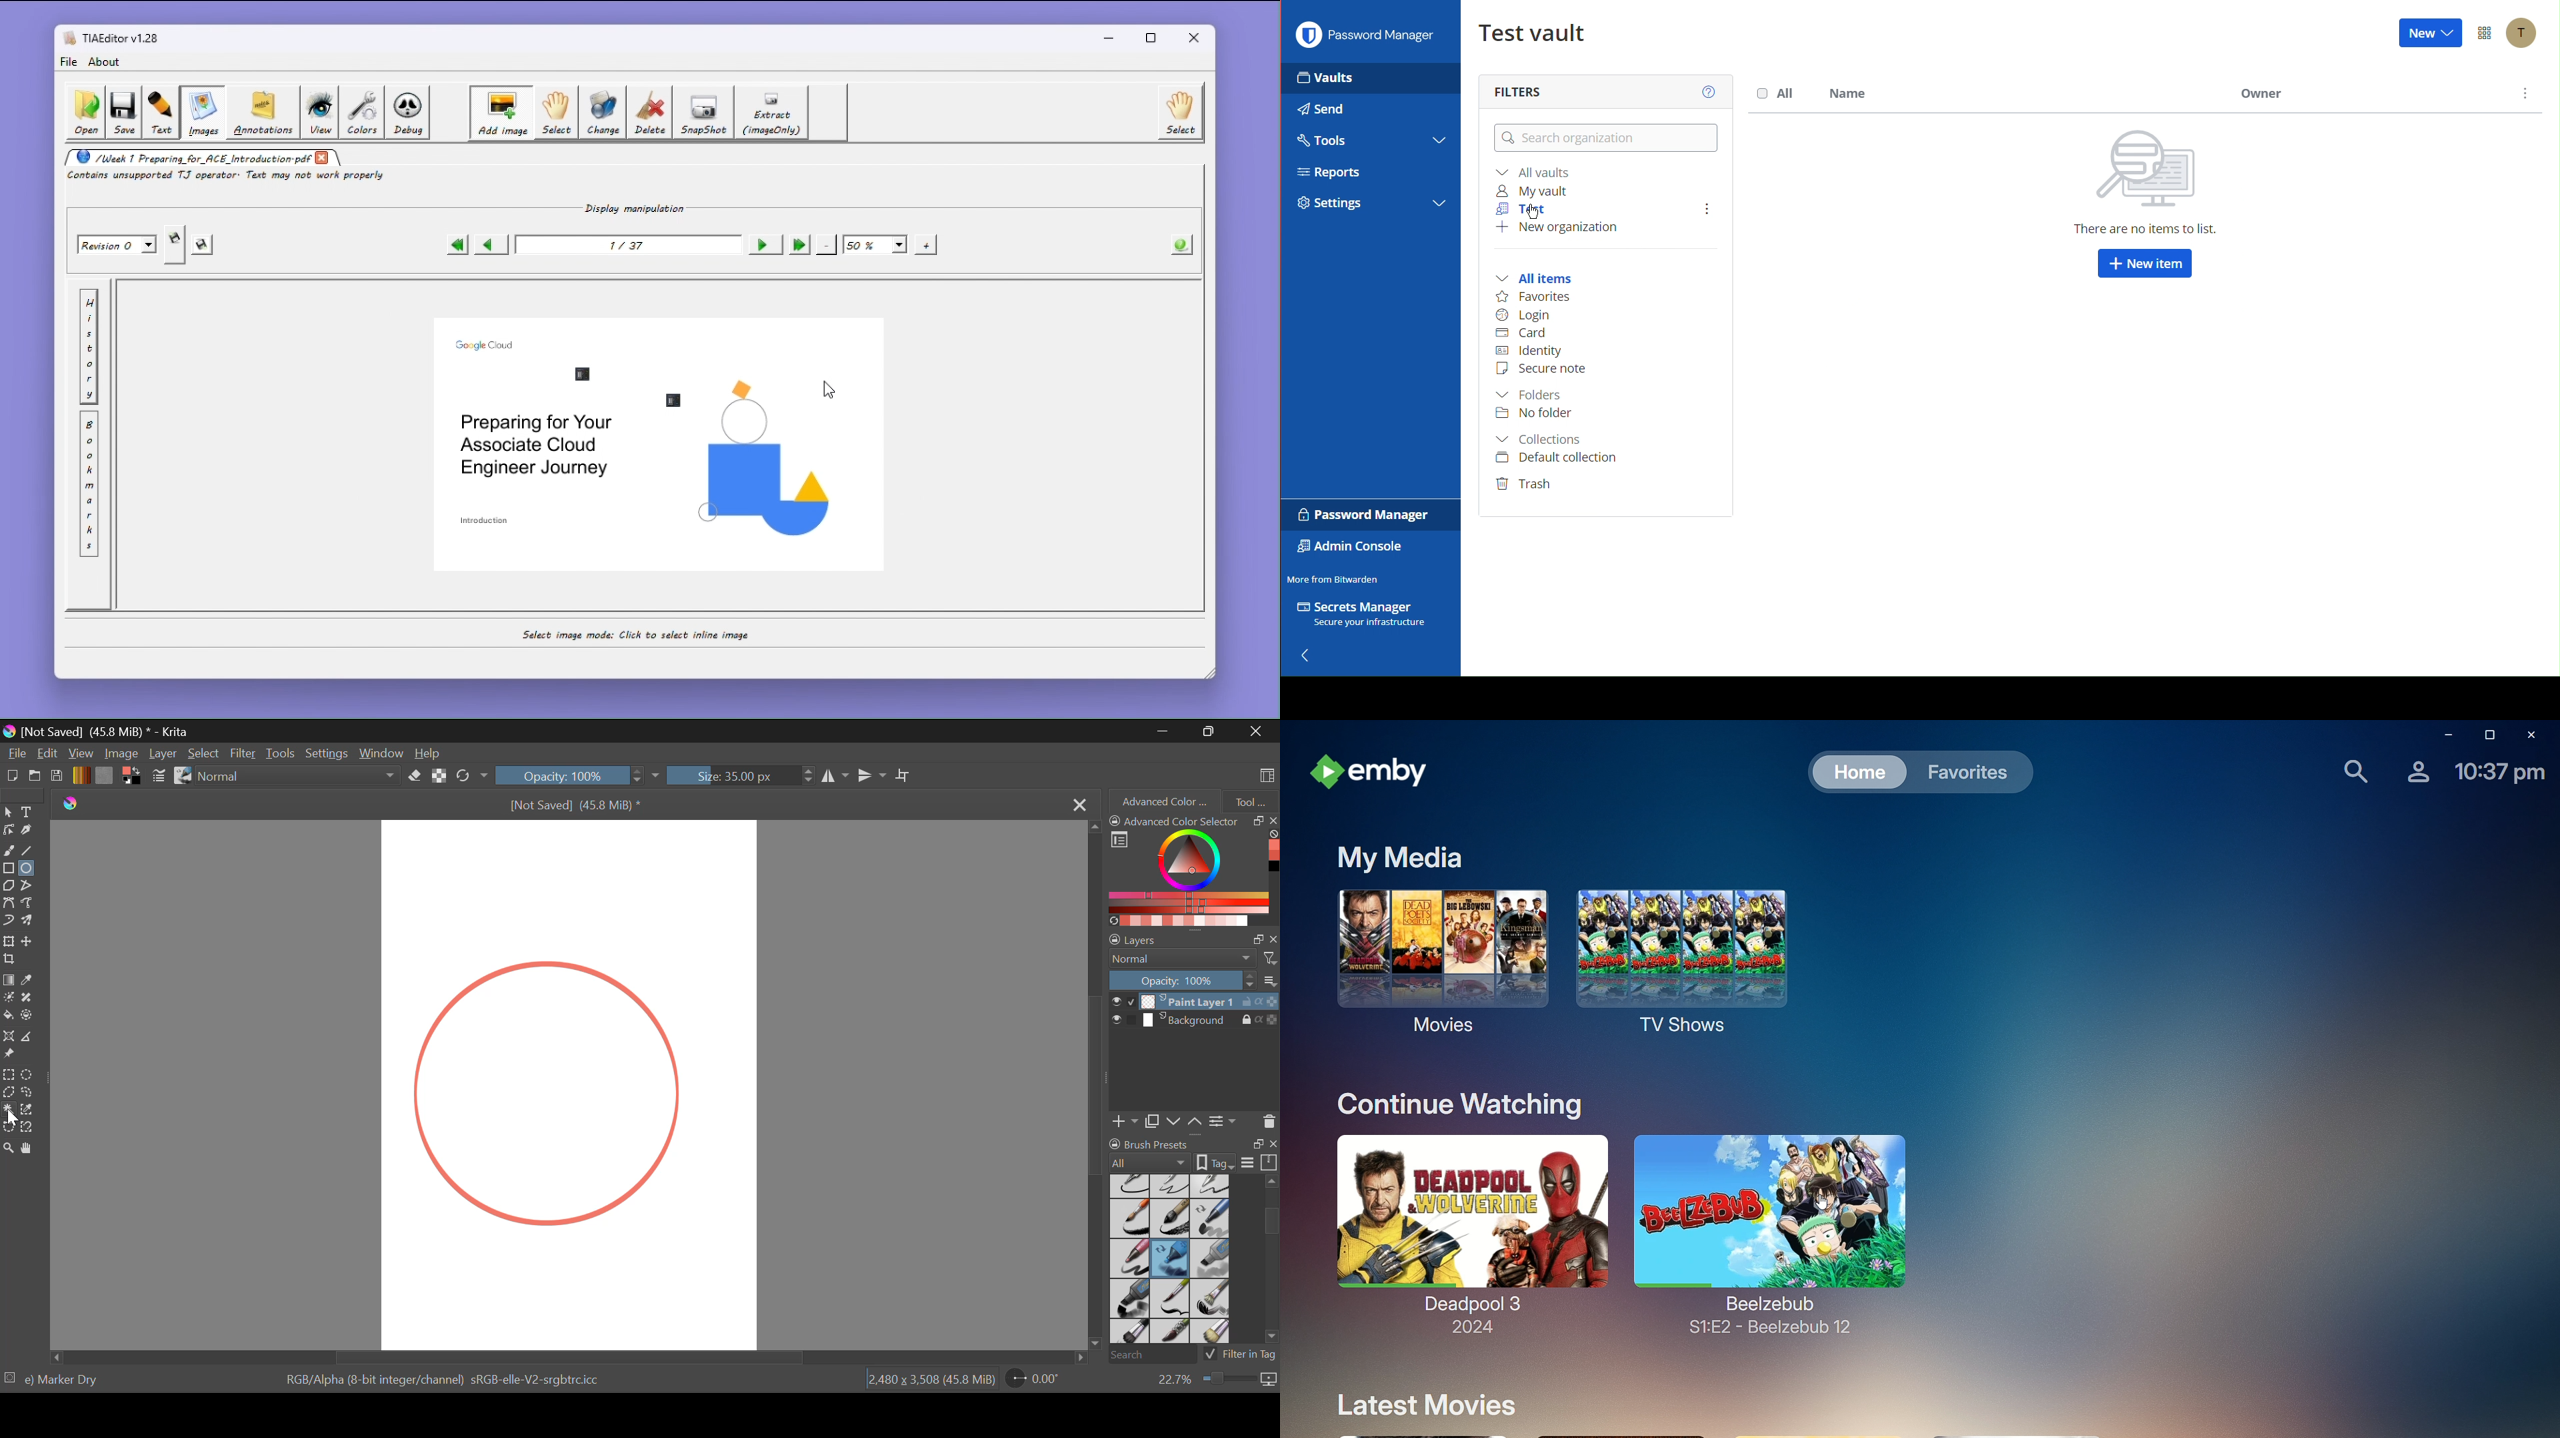 The height and width of the screenshot is (1456, 2576). I want to click on More from Bitwarden, so click(1336, 580).